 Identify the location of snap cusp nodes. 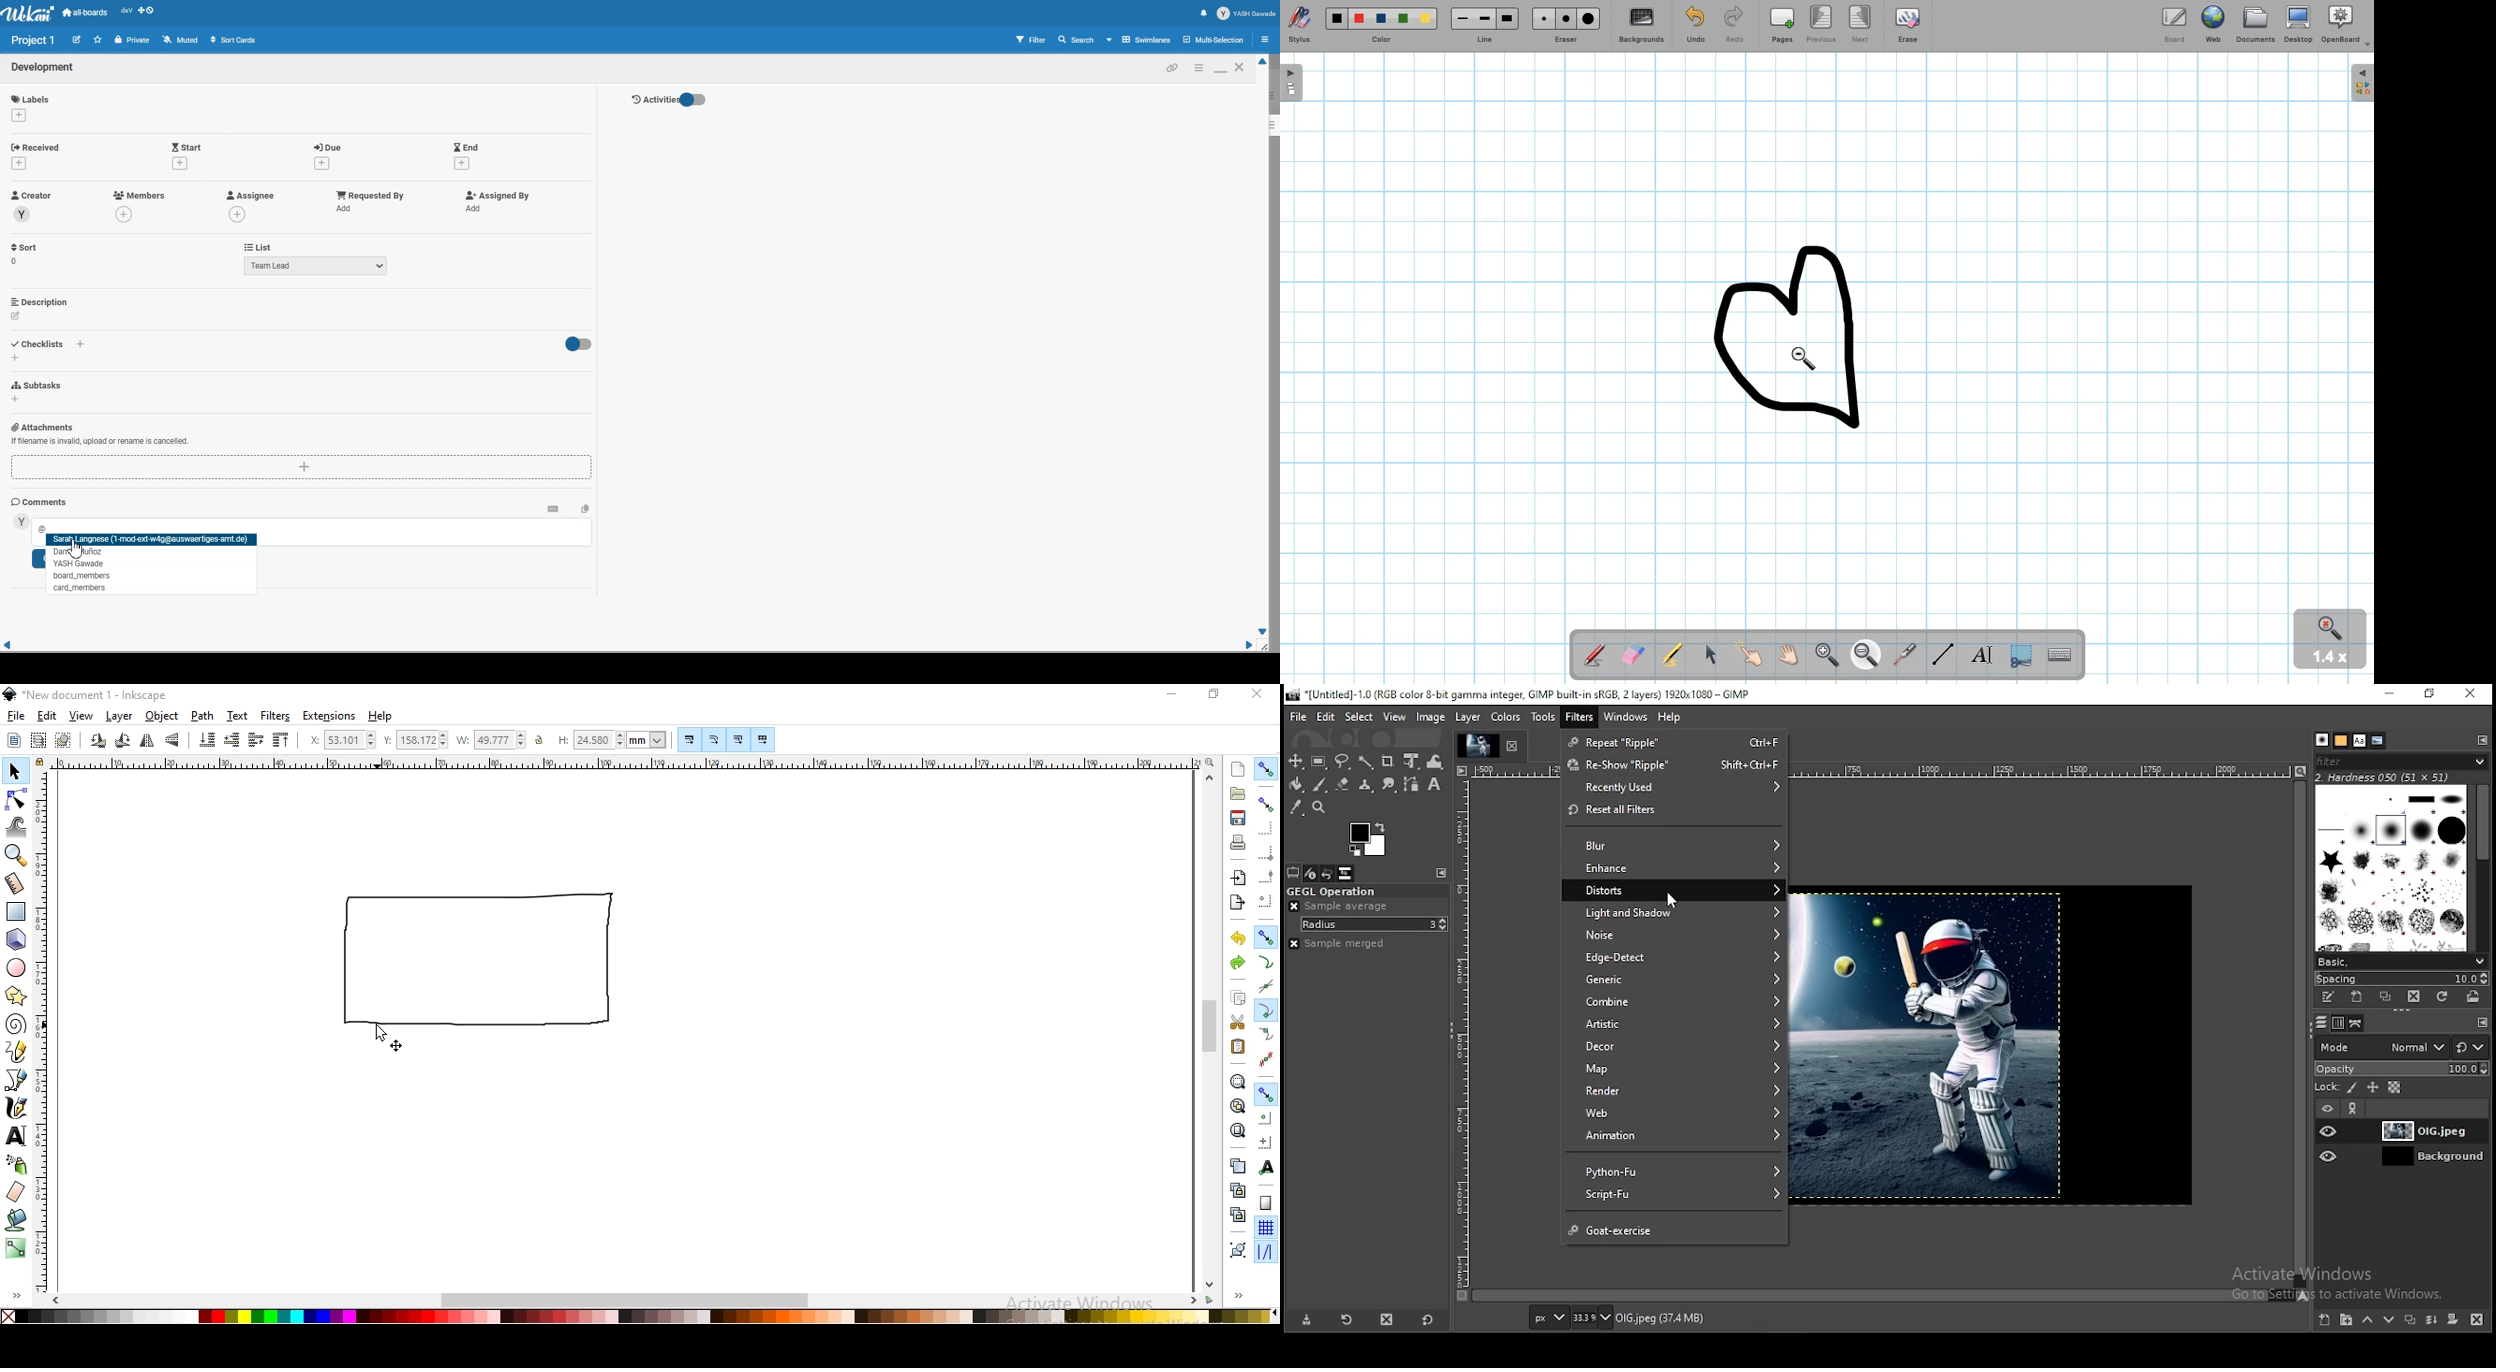
(1265, 1010).